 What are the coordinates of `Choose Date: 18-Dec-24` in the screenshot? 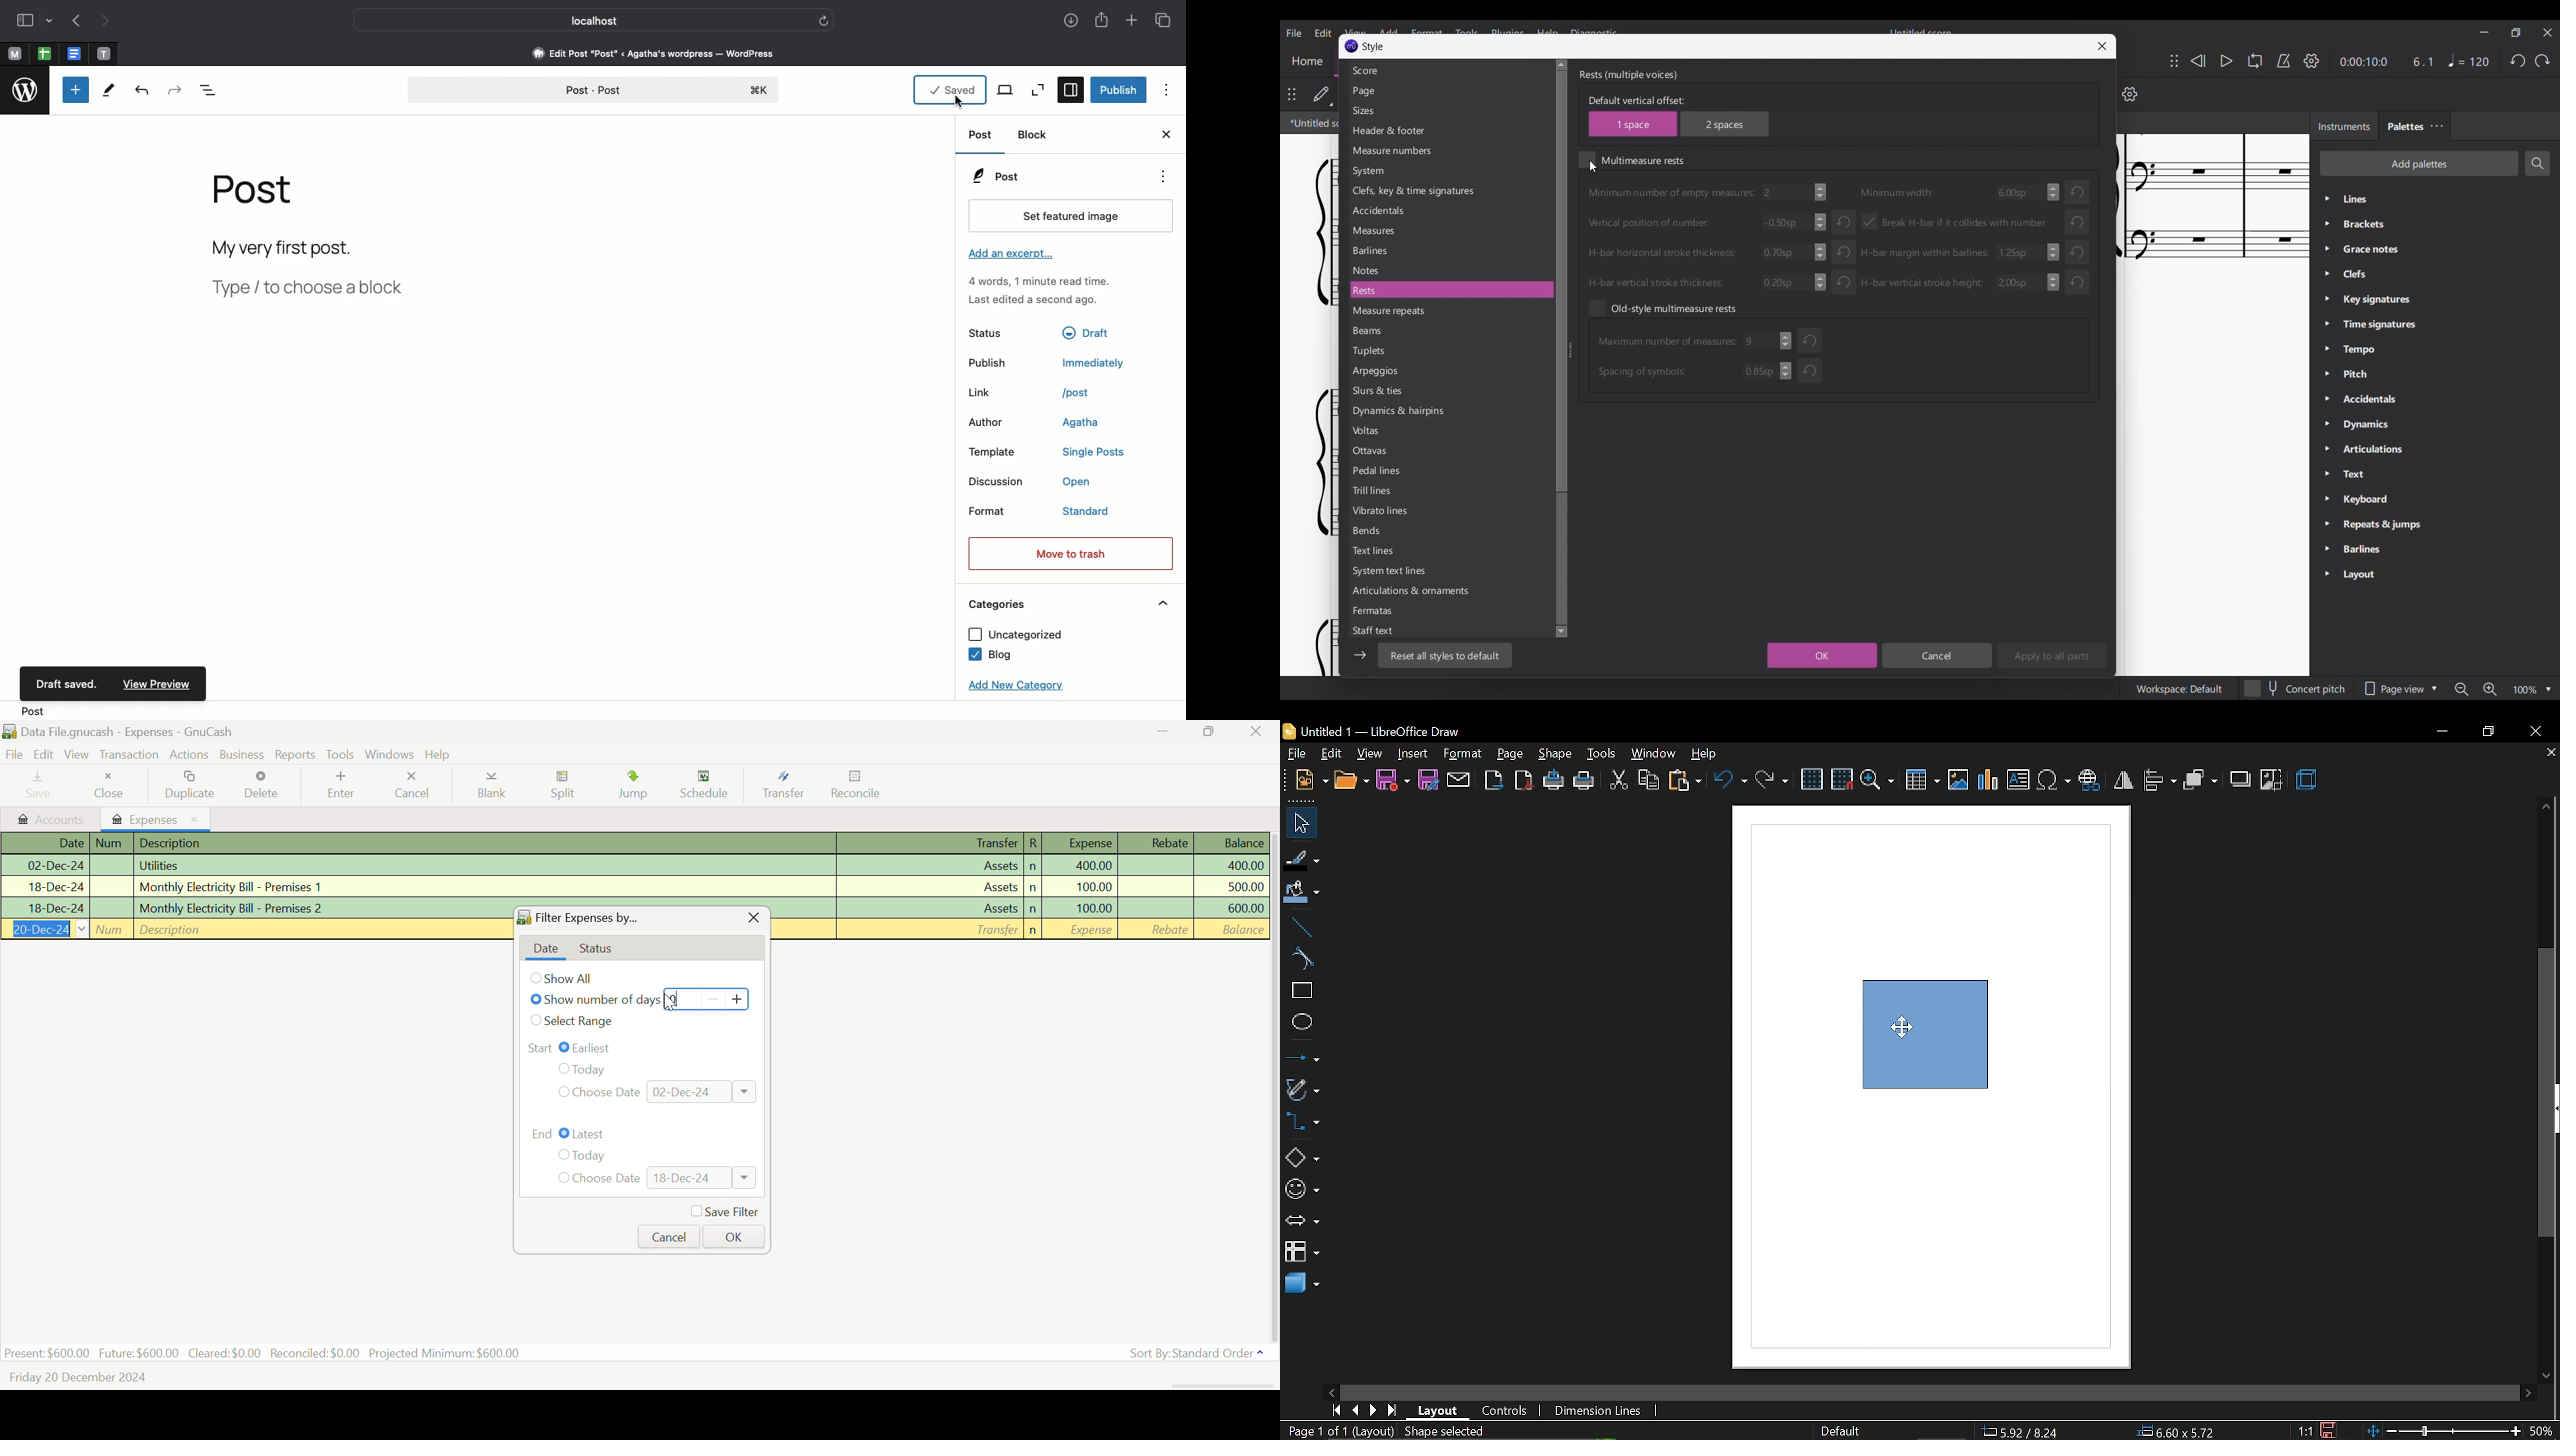 It's located at (657, 1179).